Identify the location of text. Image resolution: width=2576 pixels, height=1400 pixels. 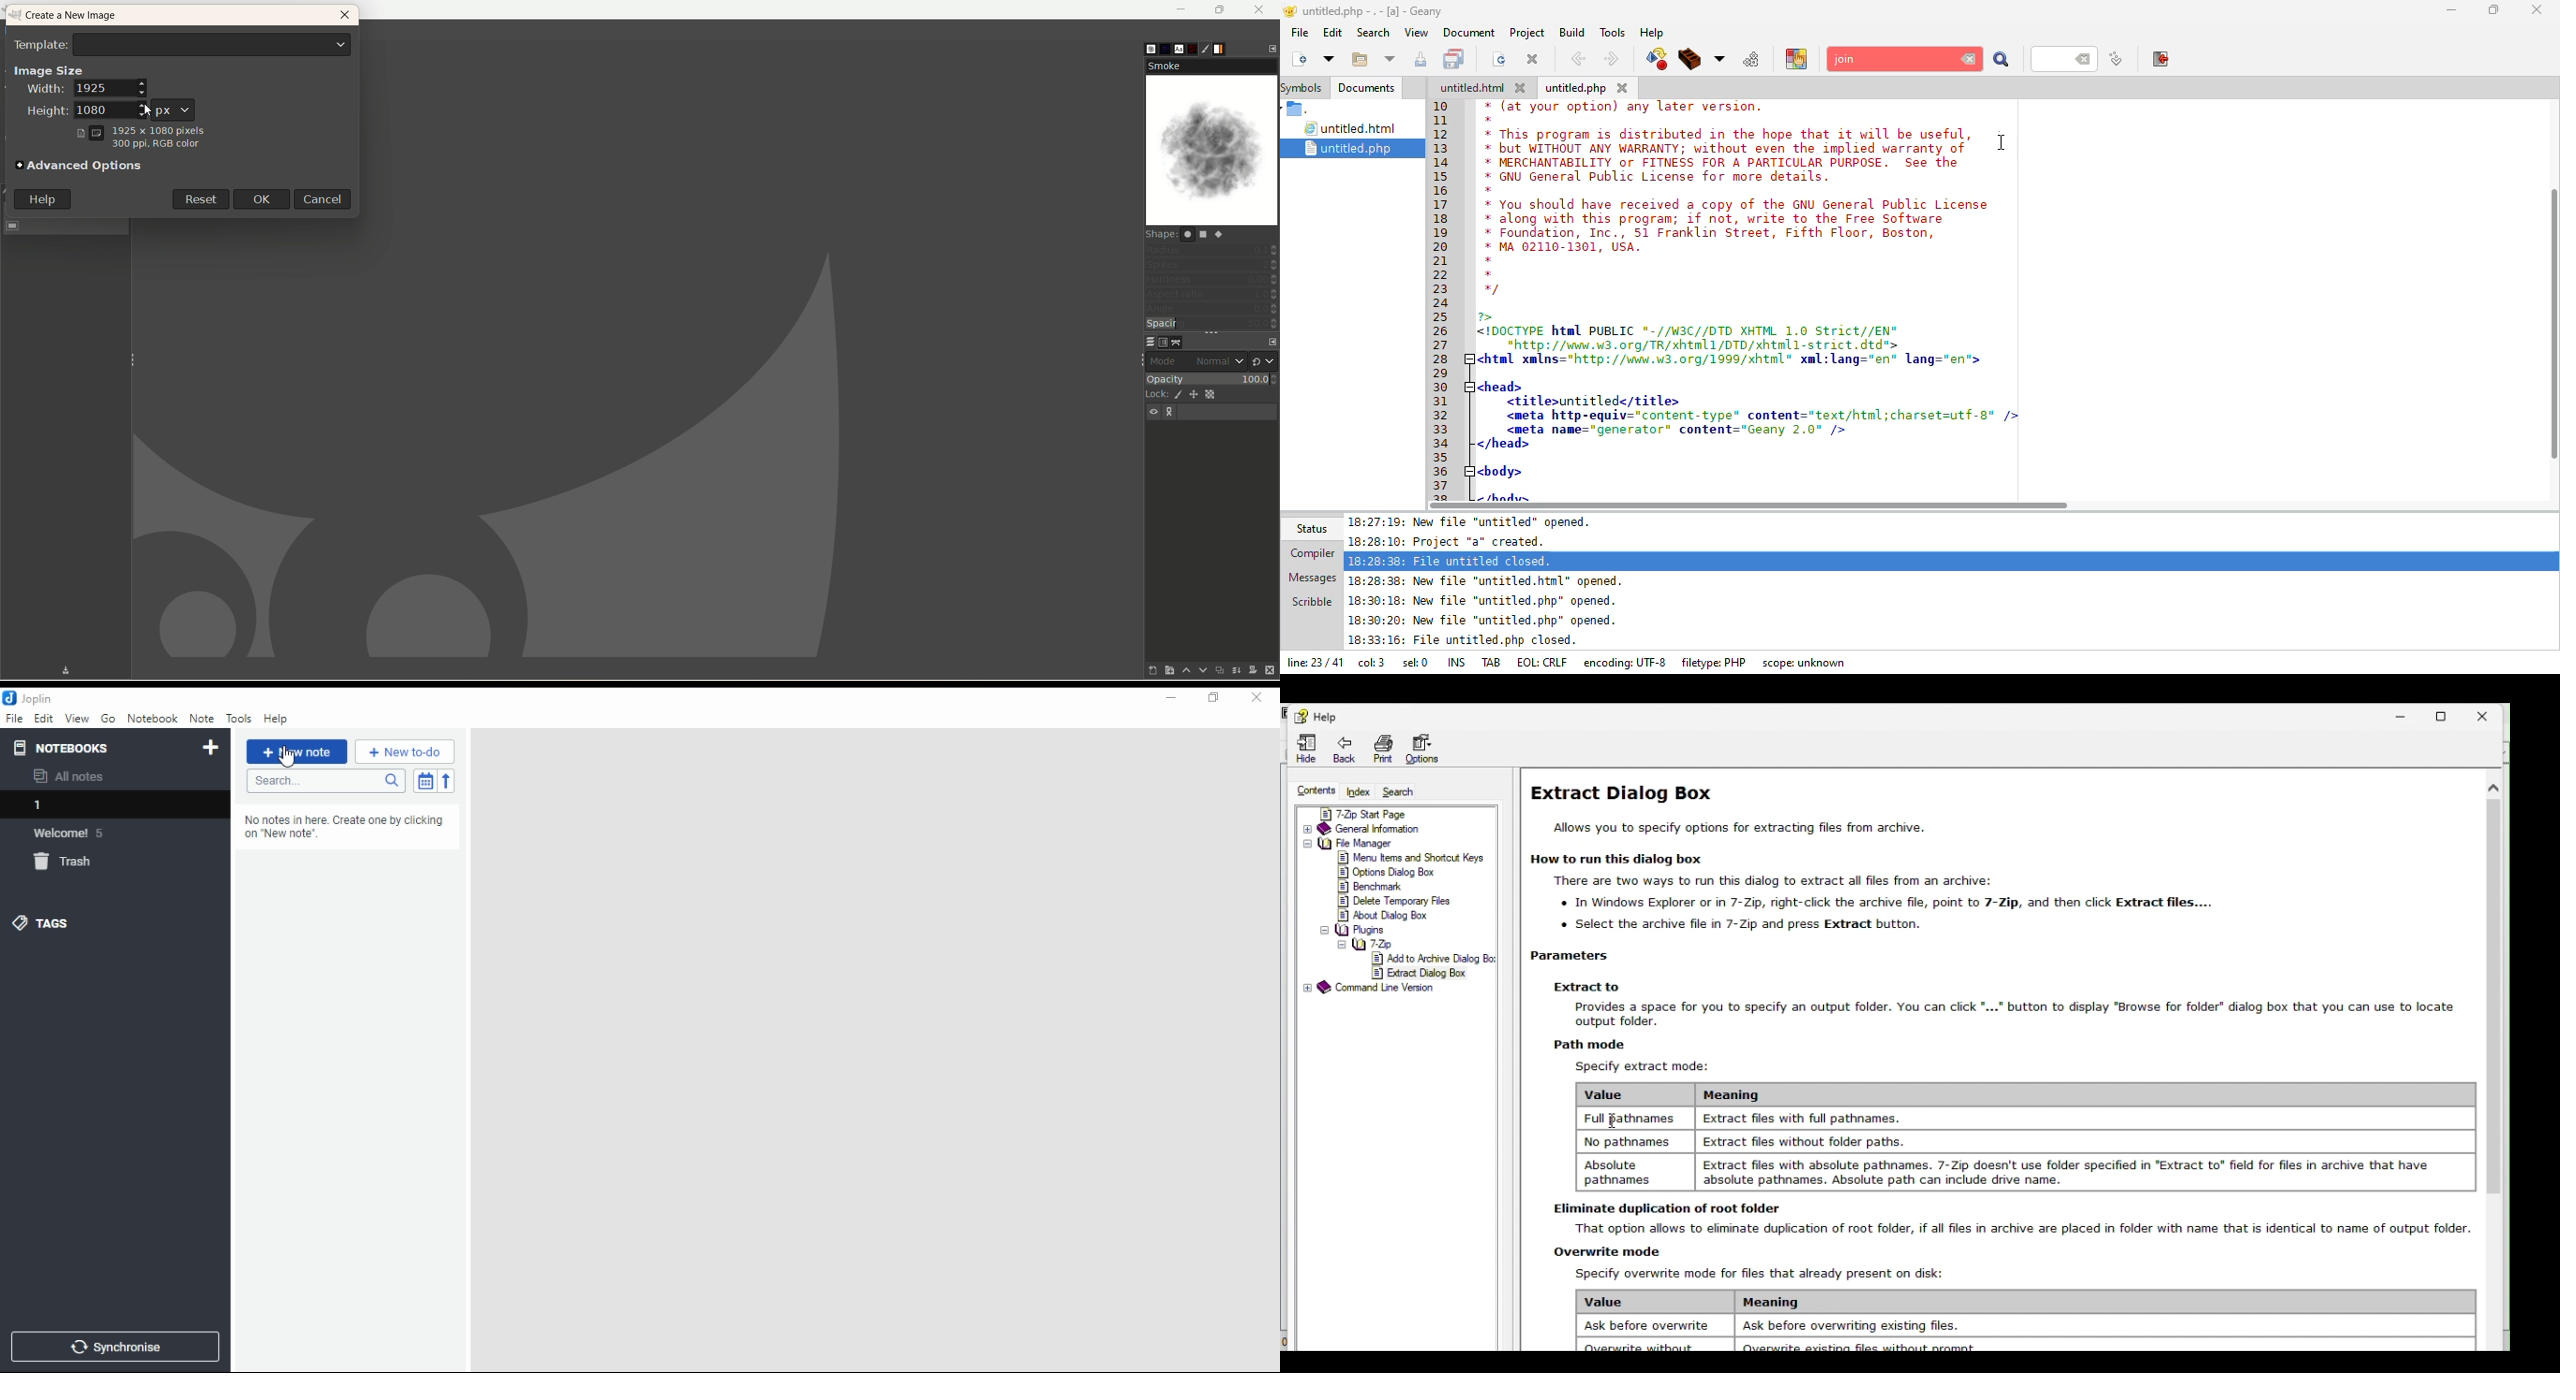
(1876, 903).